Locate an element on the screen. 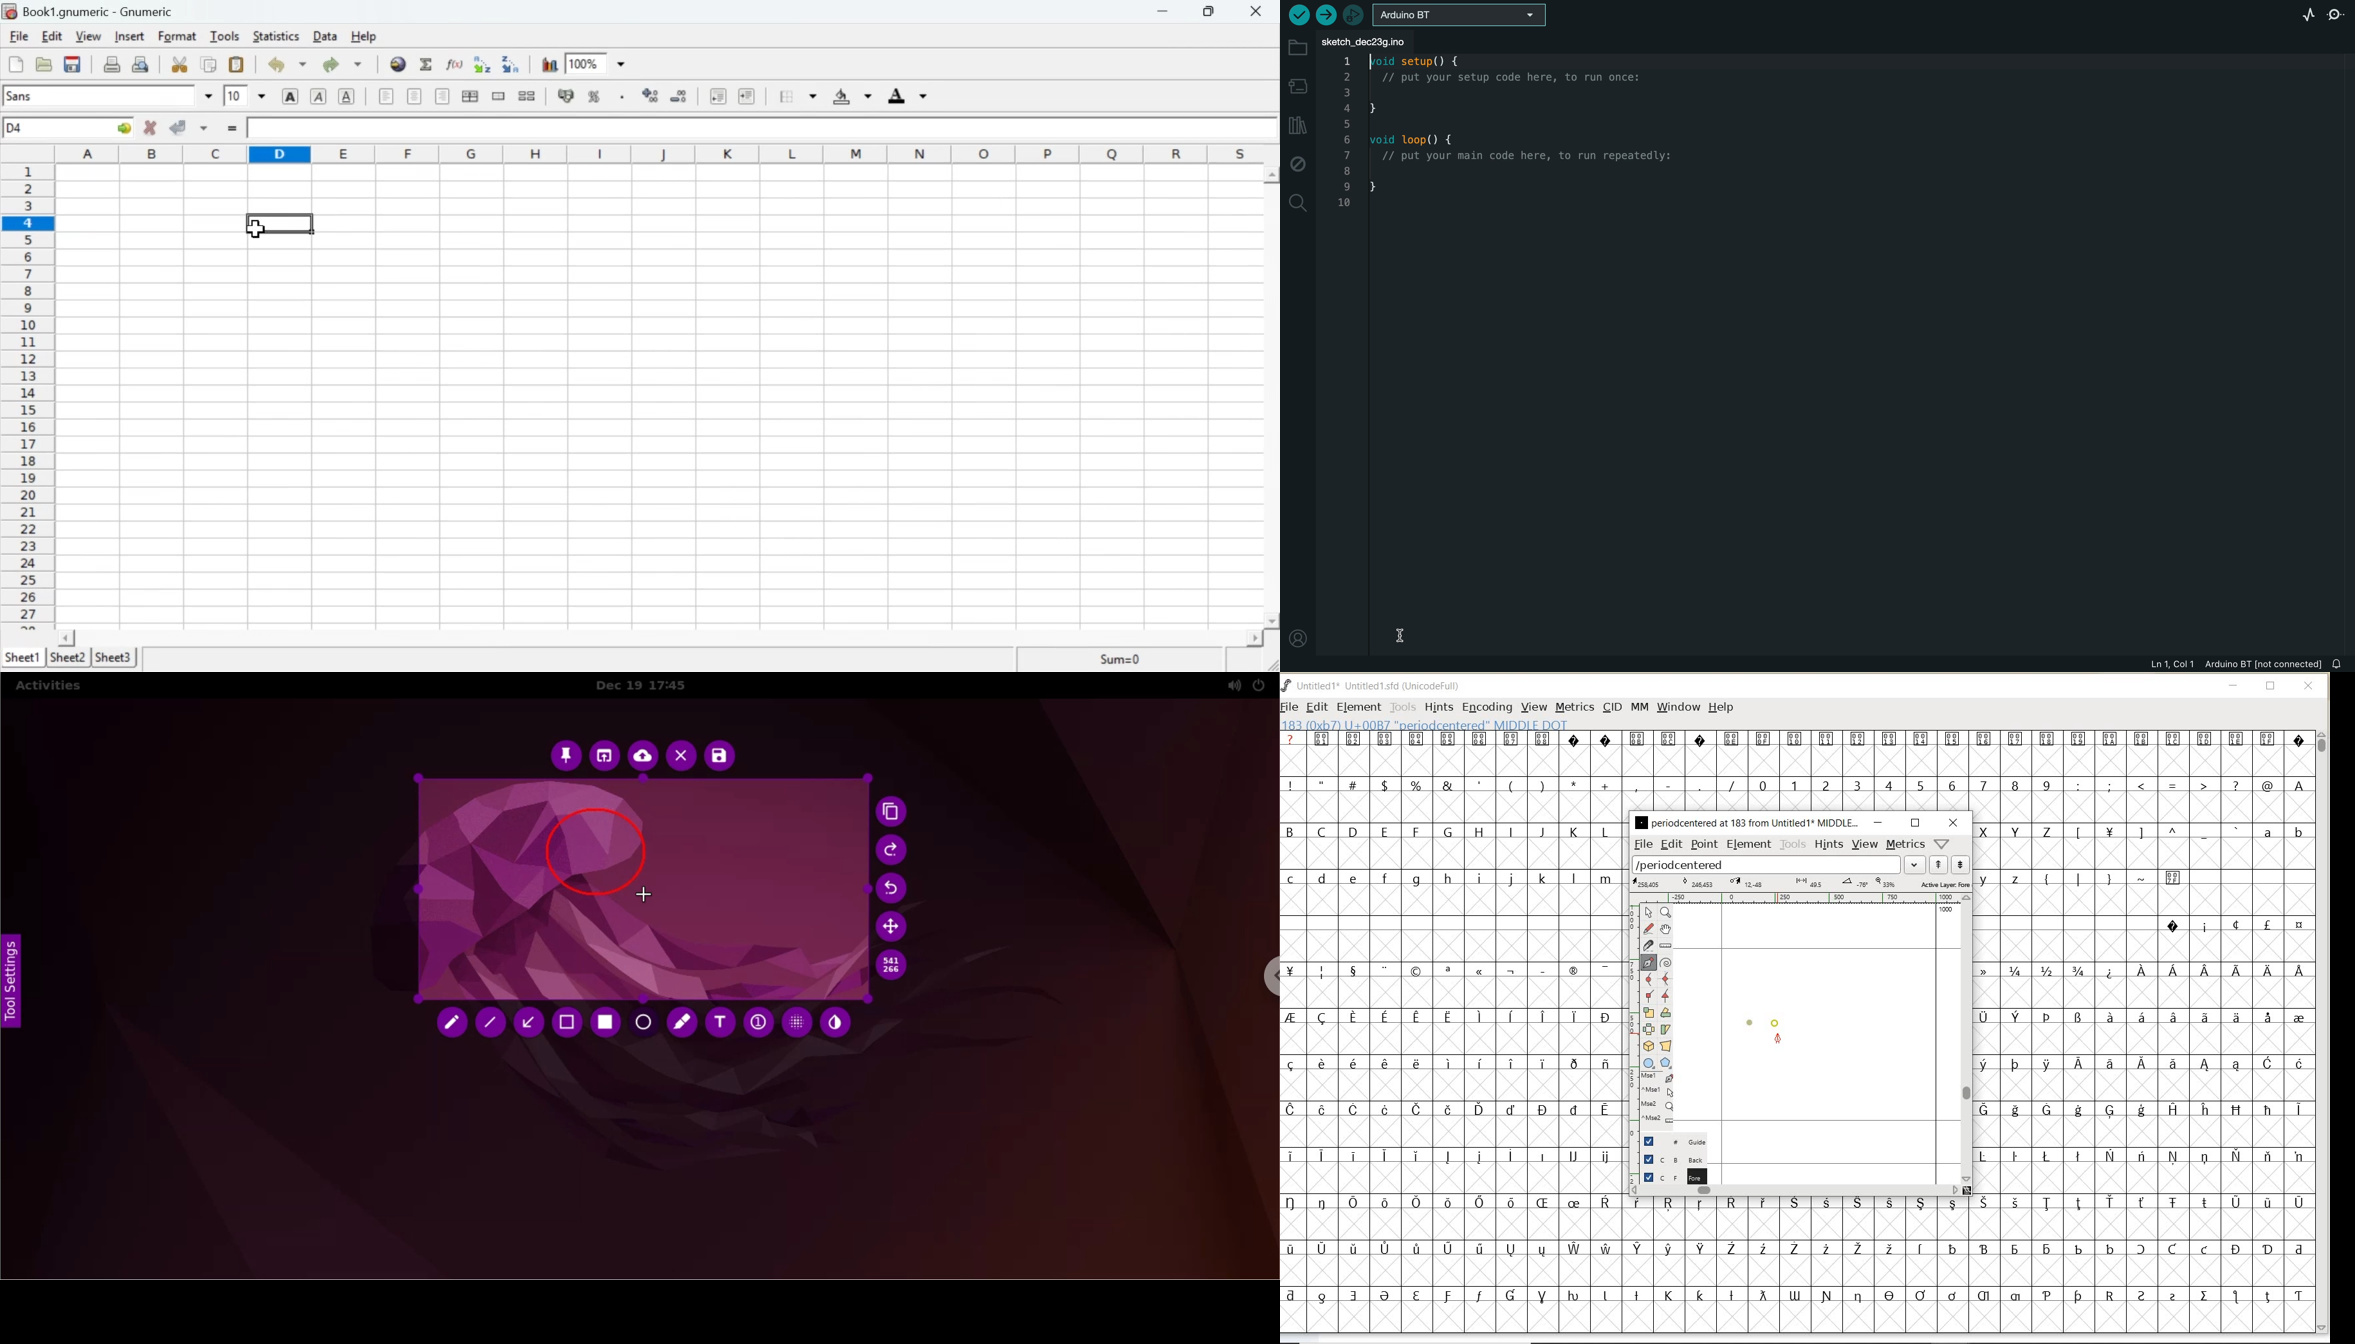  Add a corner point is located at coordinates (1648, 995).